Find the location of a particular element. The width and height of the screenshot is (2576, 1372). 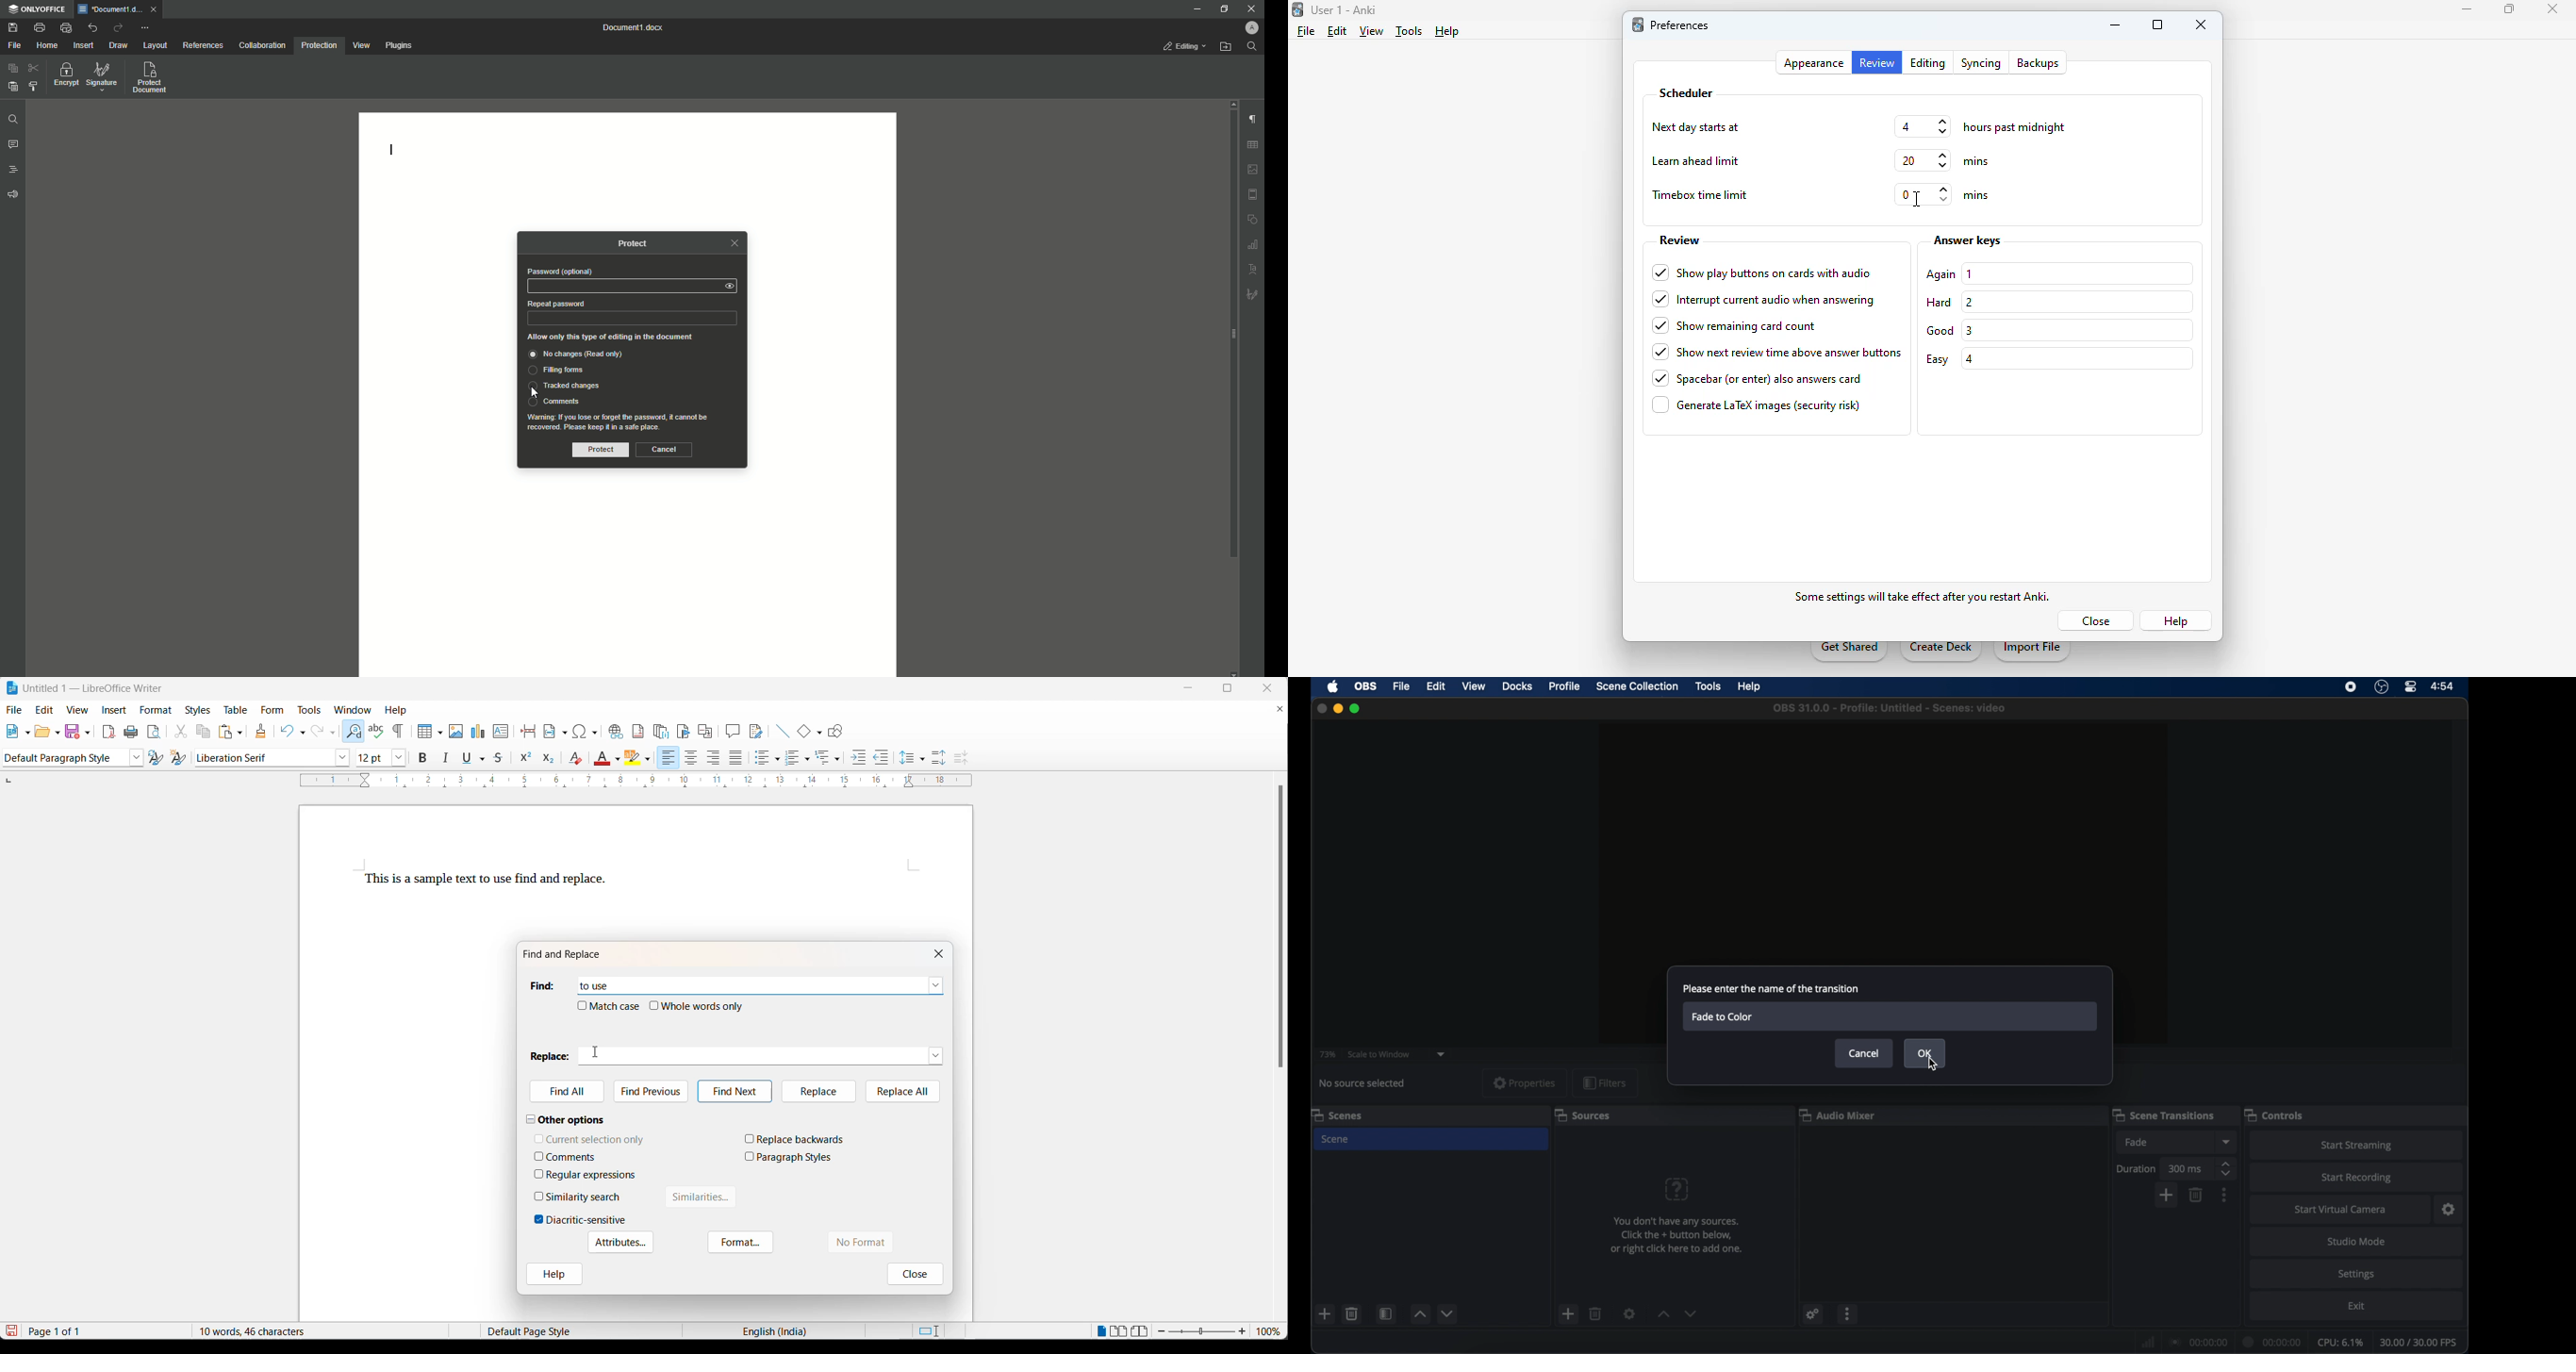

scenes is located at coordinates (1336, 1115).